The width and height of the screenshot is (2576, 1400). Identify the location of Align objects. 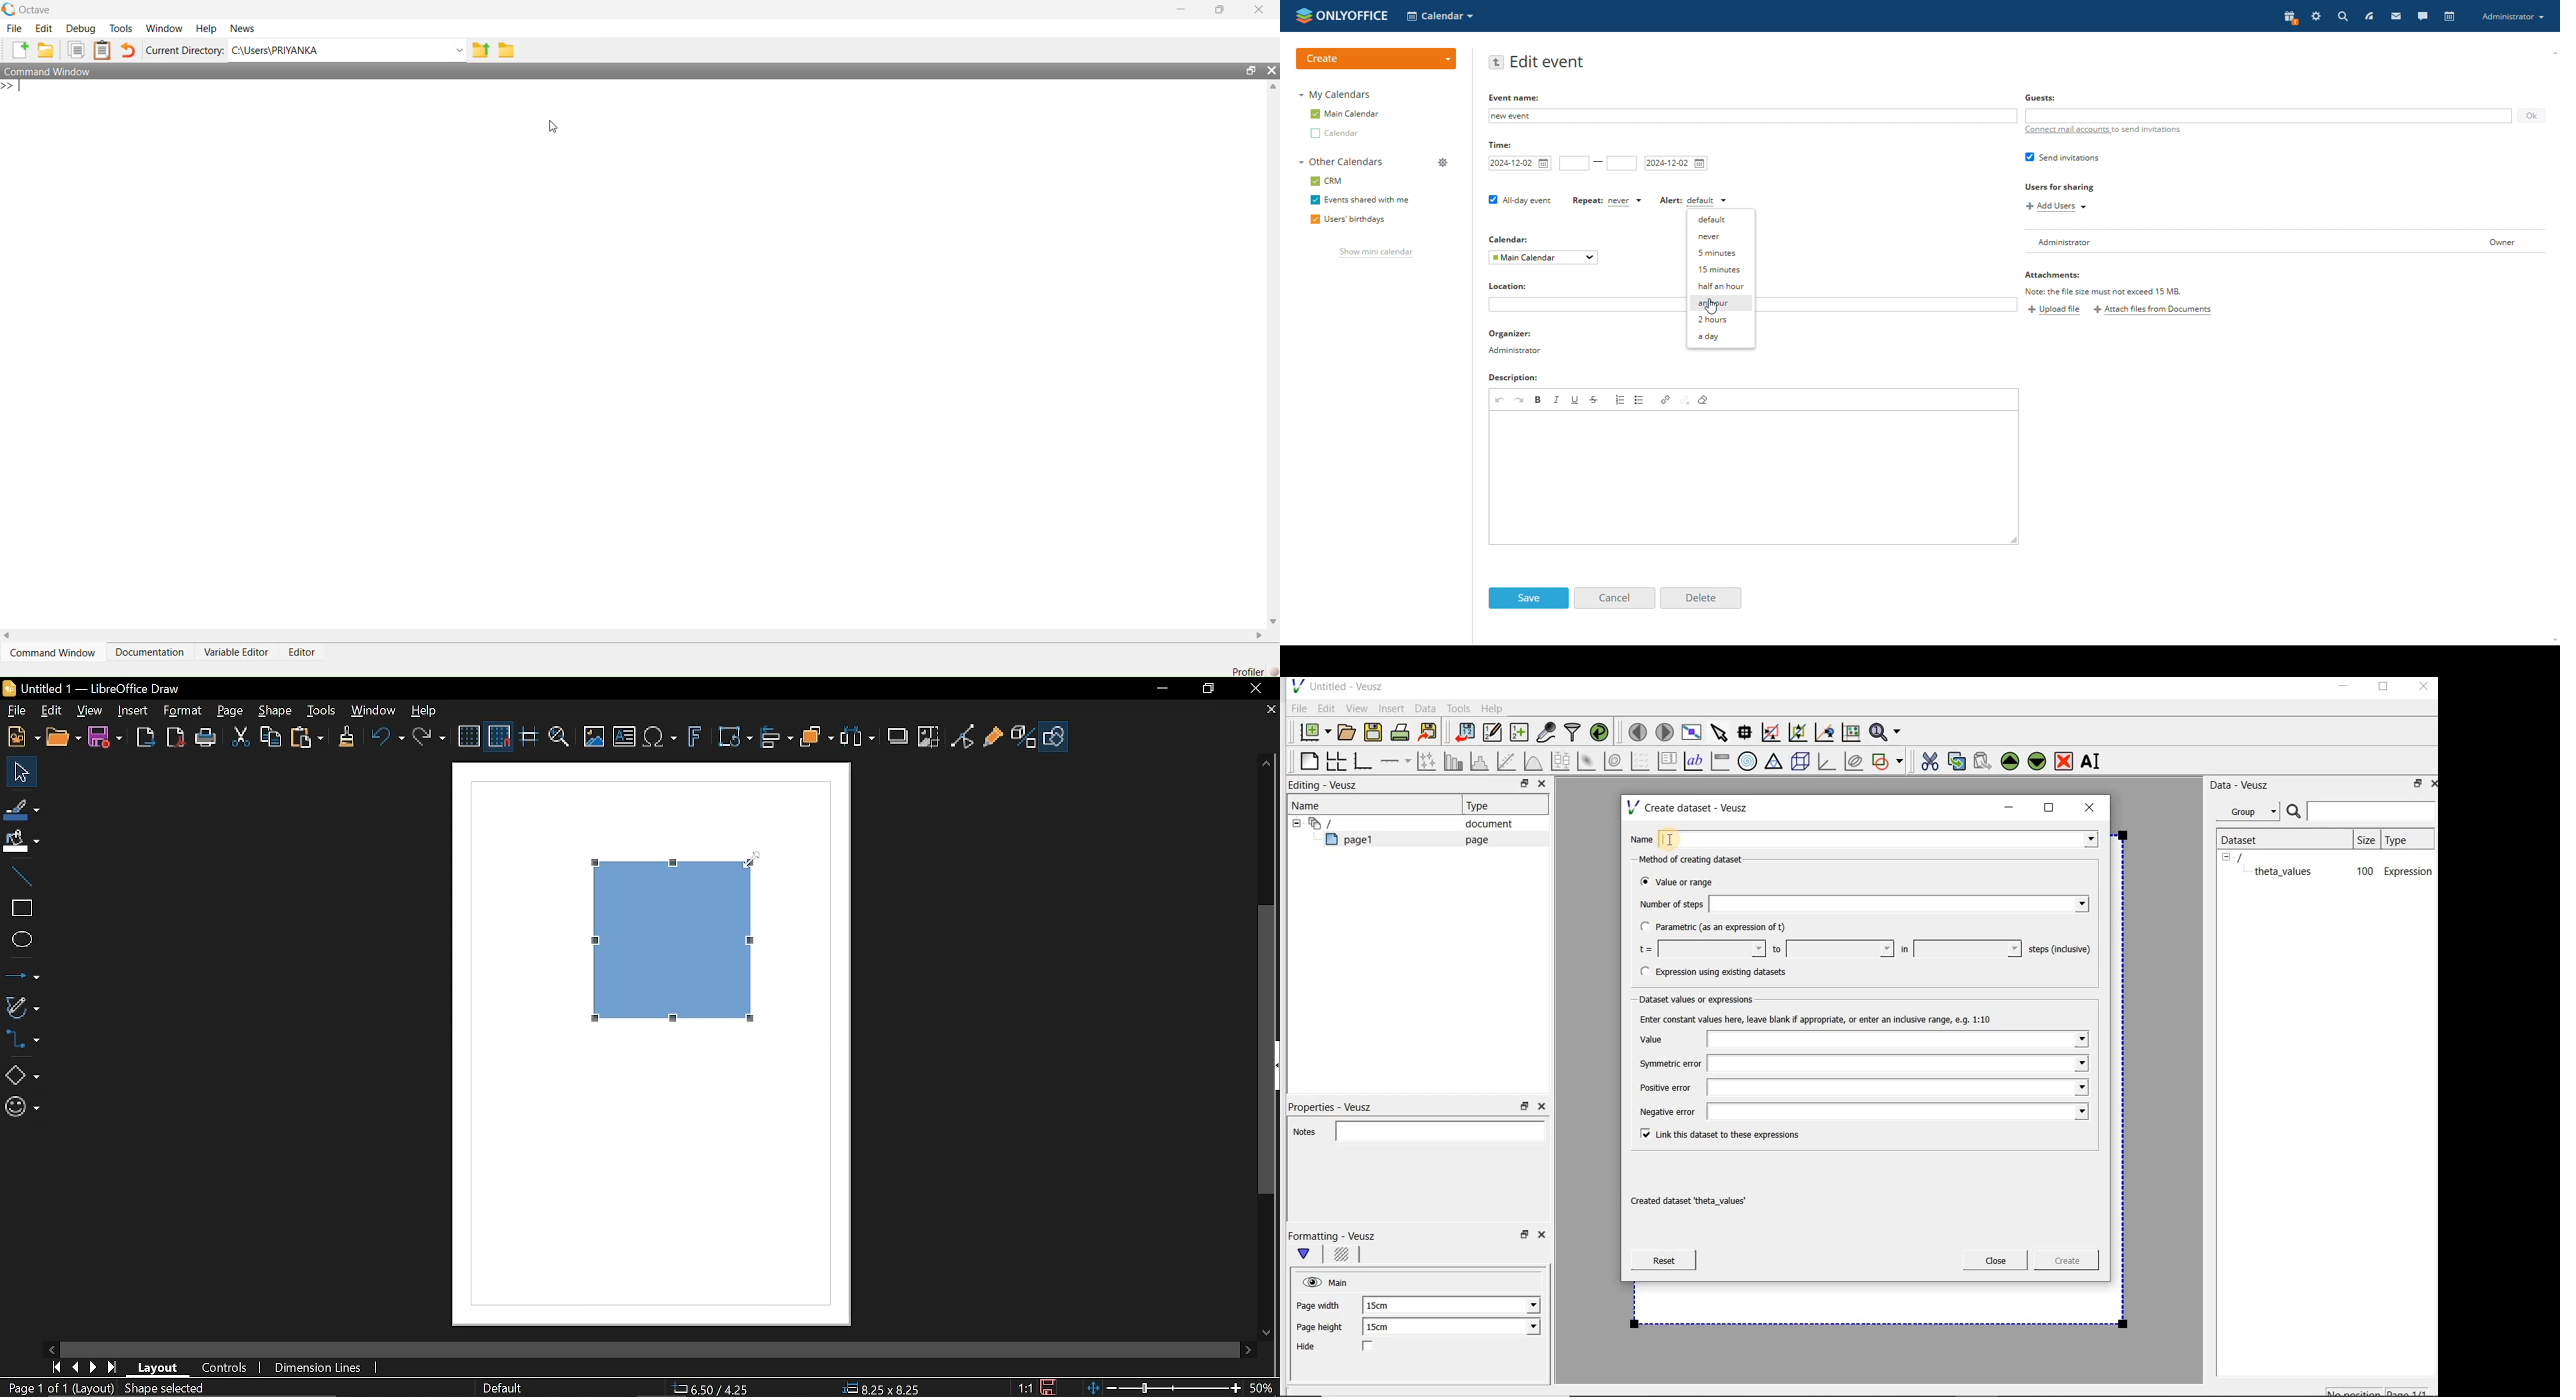
(777, 738).